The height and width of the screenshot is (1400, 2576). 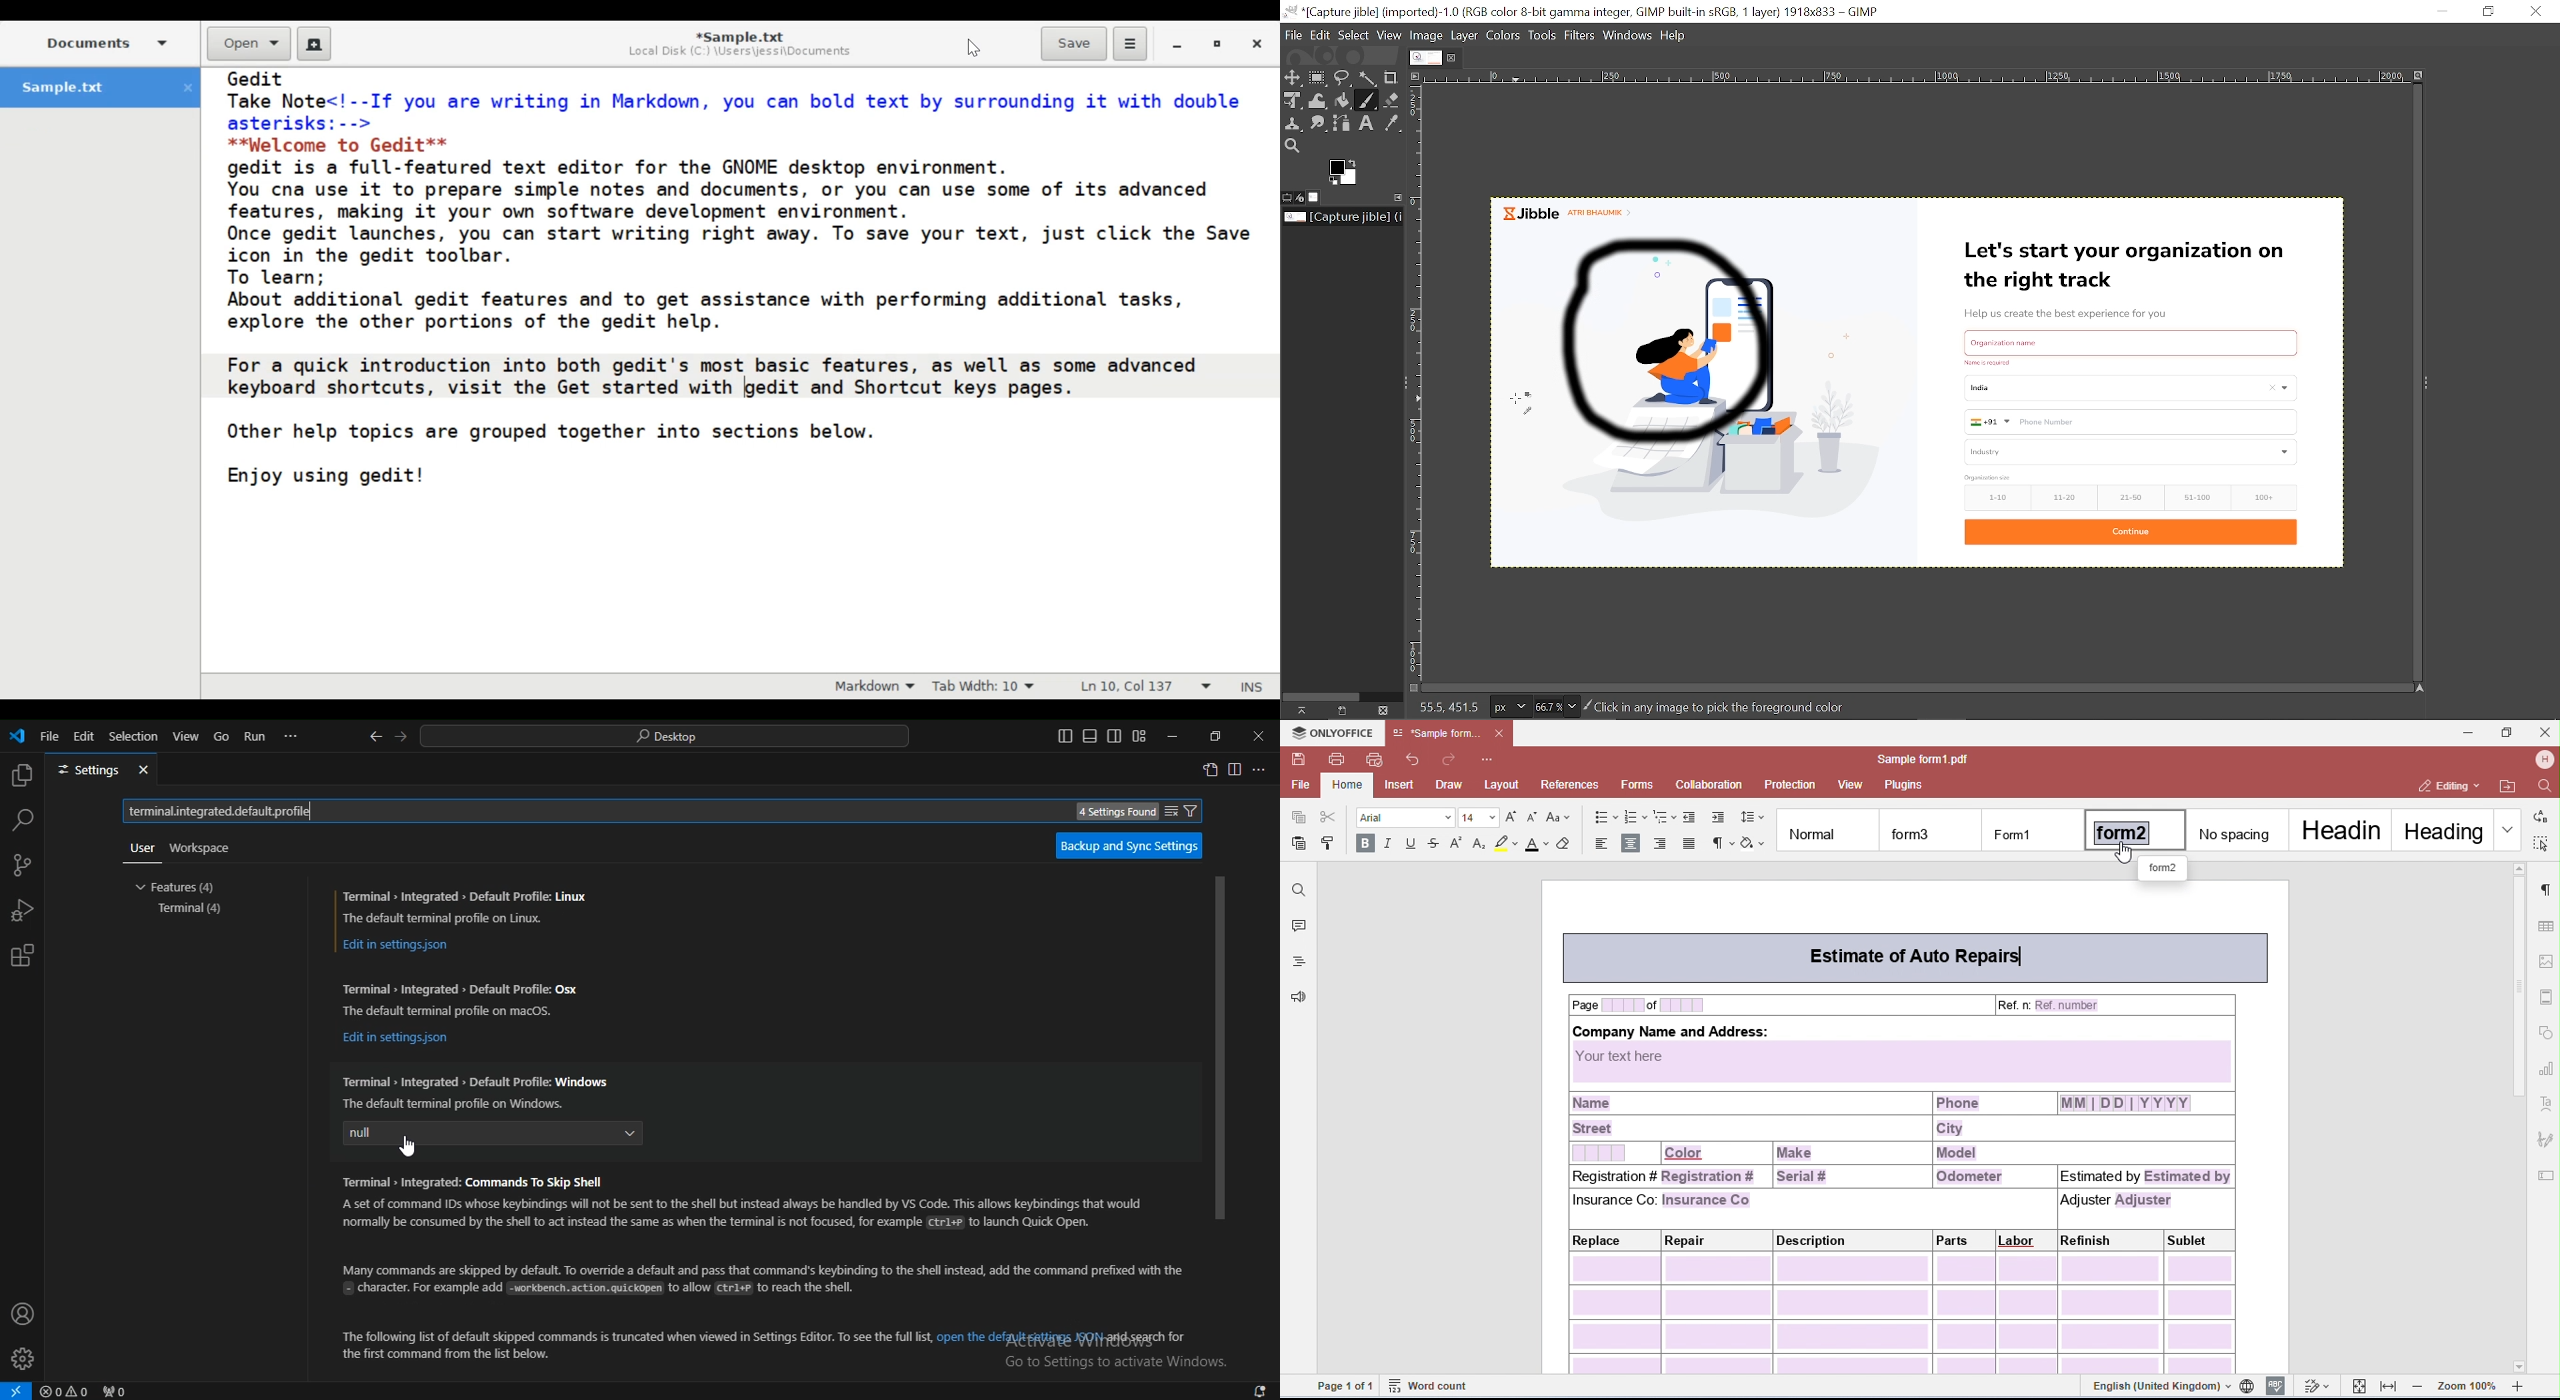 What do you see at coordinates (1318, 78) in the screenshot?
I see `Rectangular select tool` at bounding box center [1318, 78].